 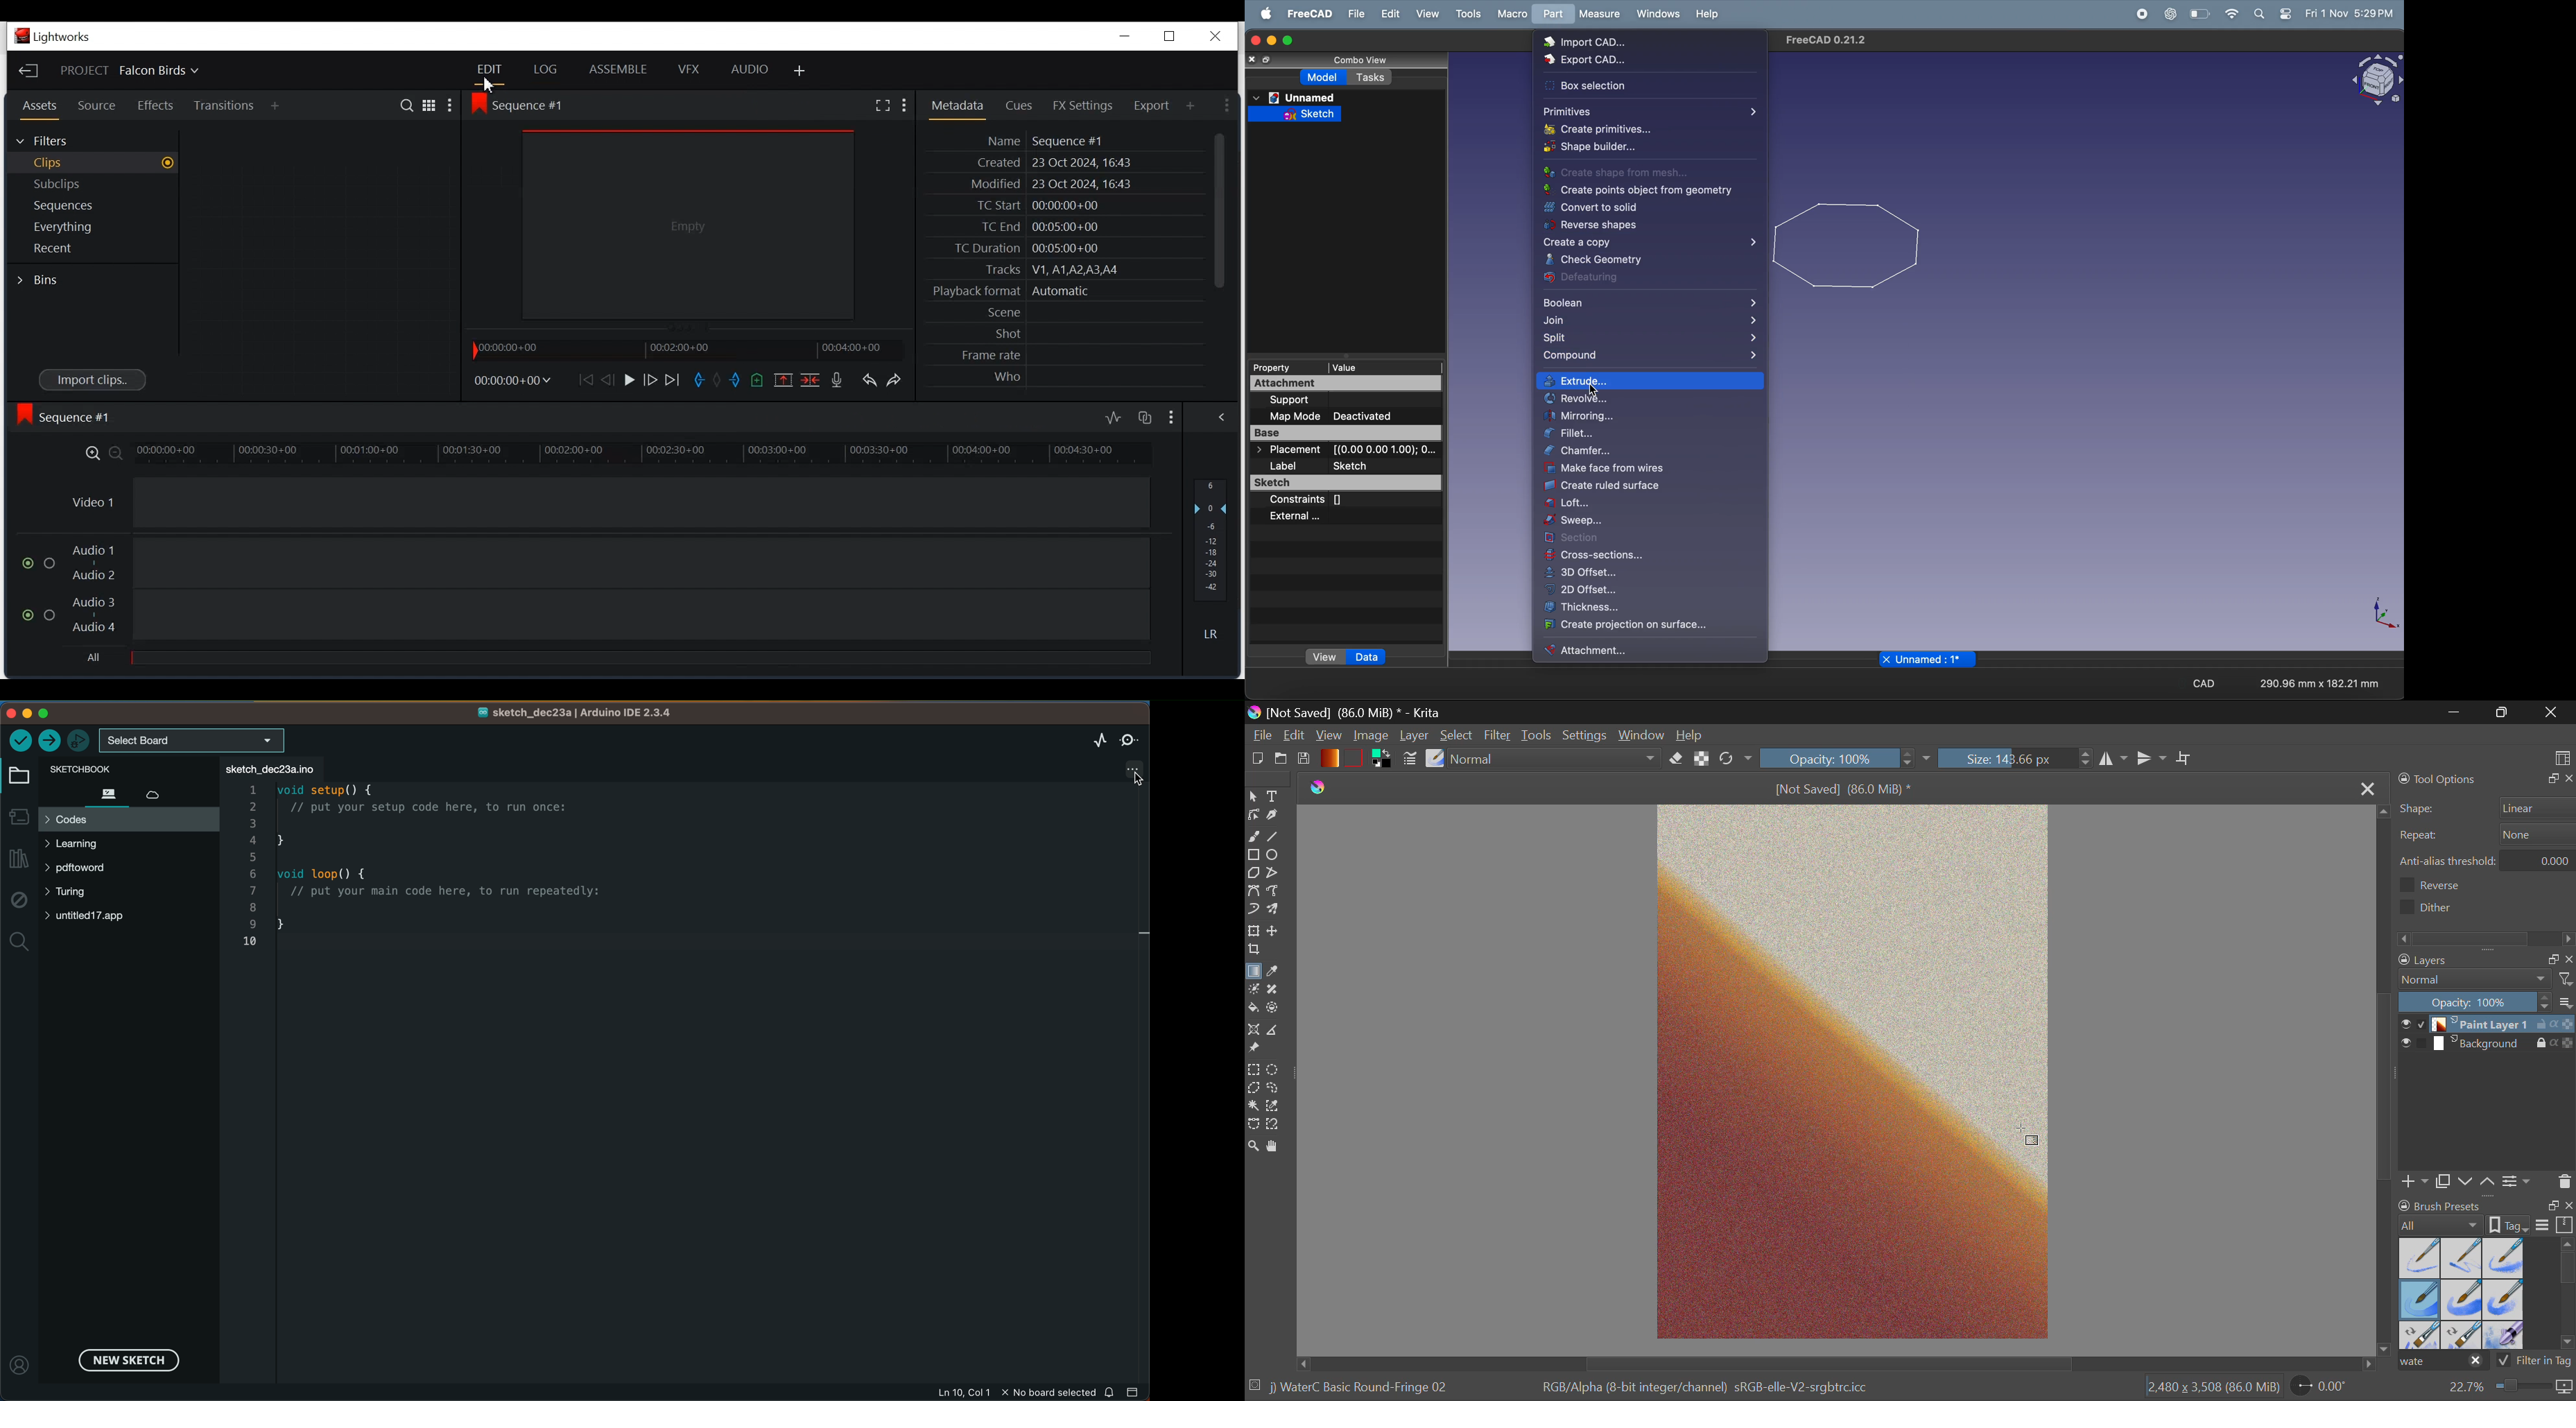 I want to click on Colors in Use, so click(x=1385, y=759).